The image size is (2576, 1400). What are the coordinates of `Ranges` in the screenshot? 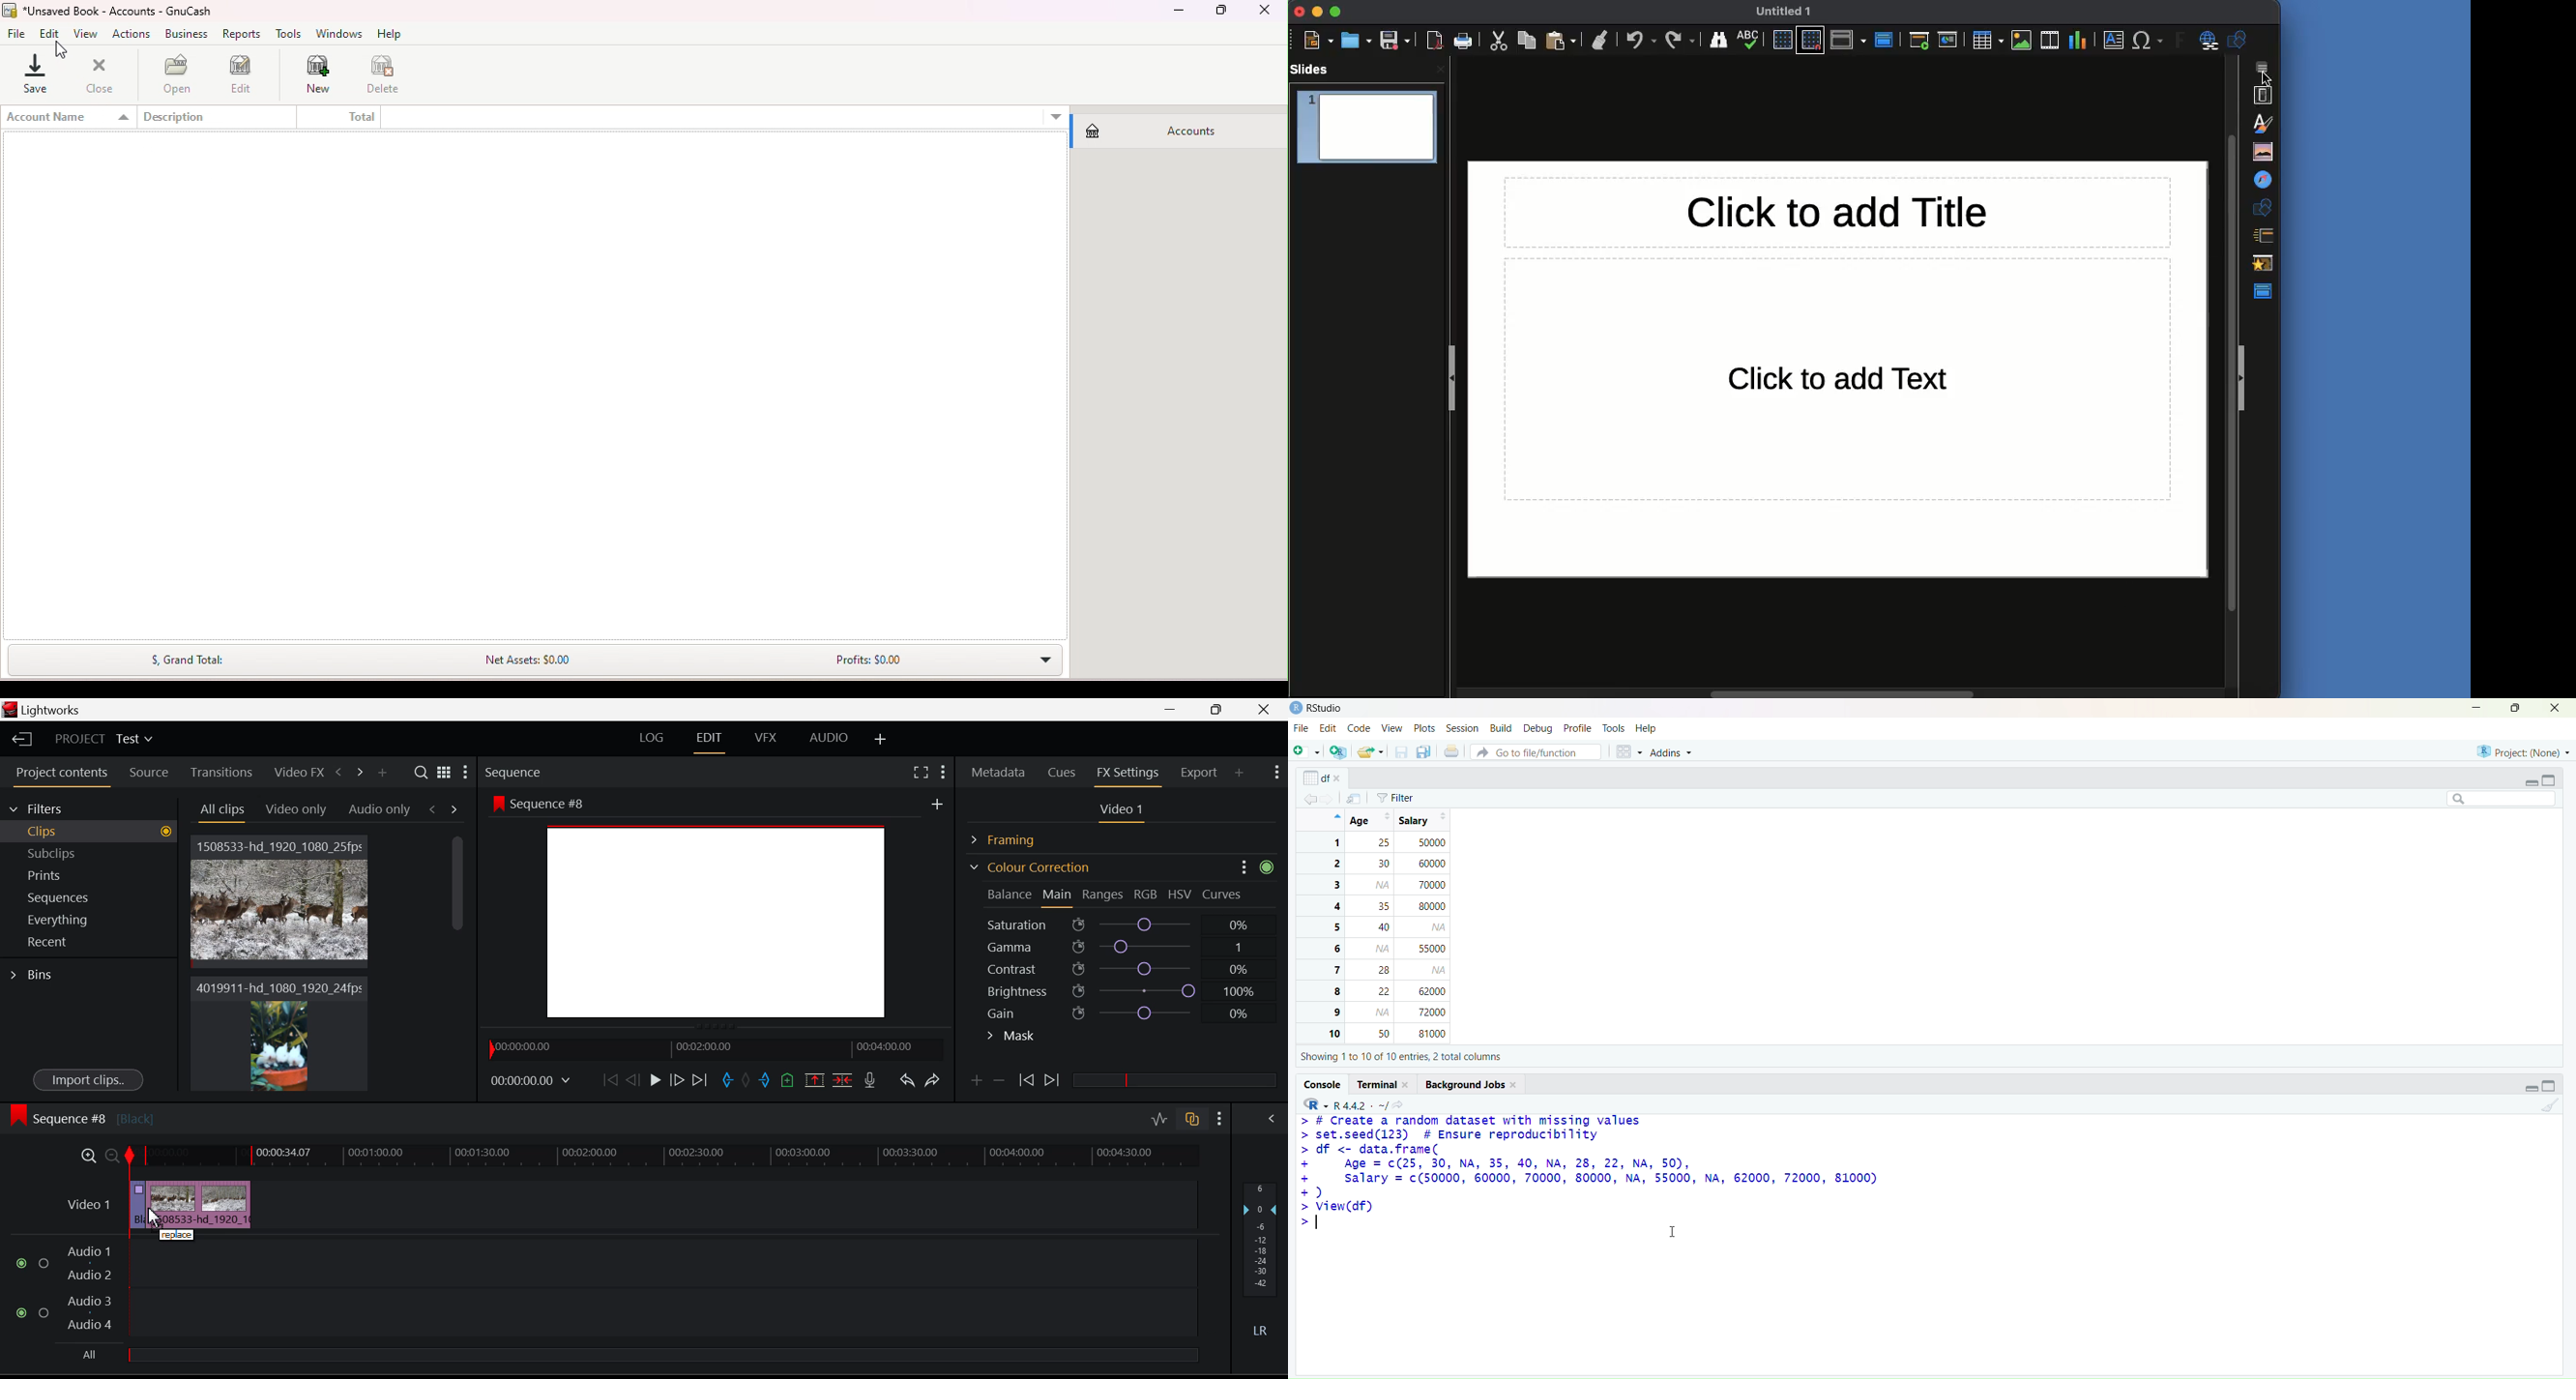 It's located at (1103, 896).